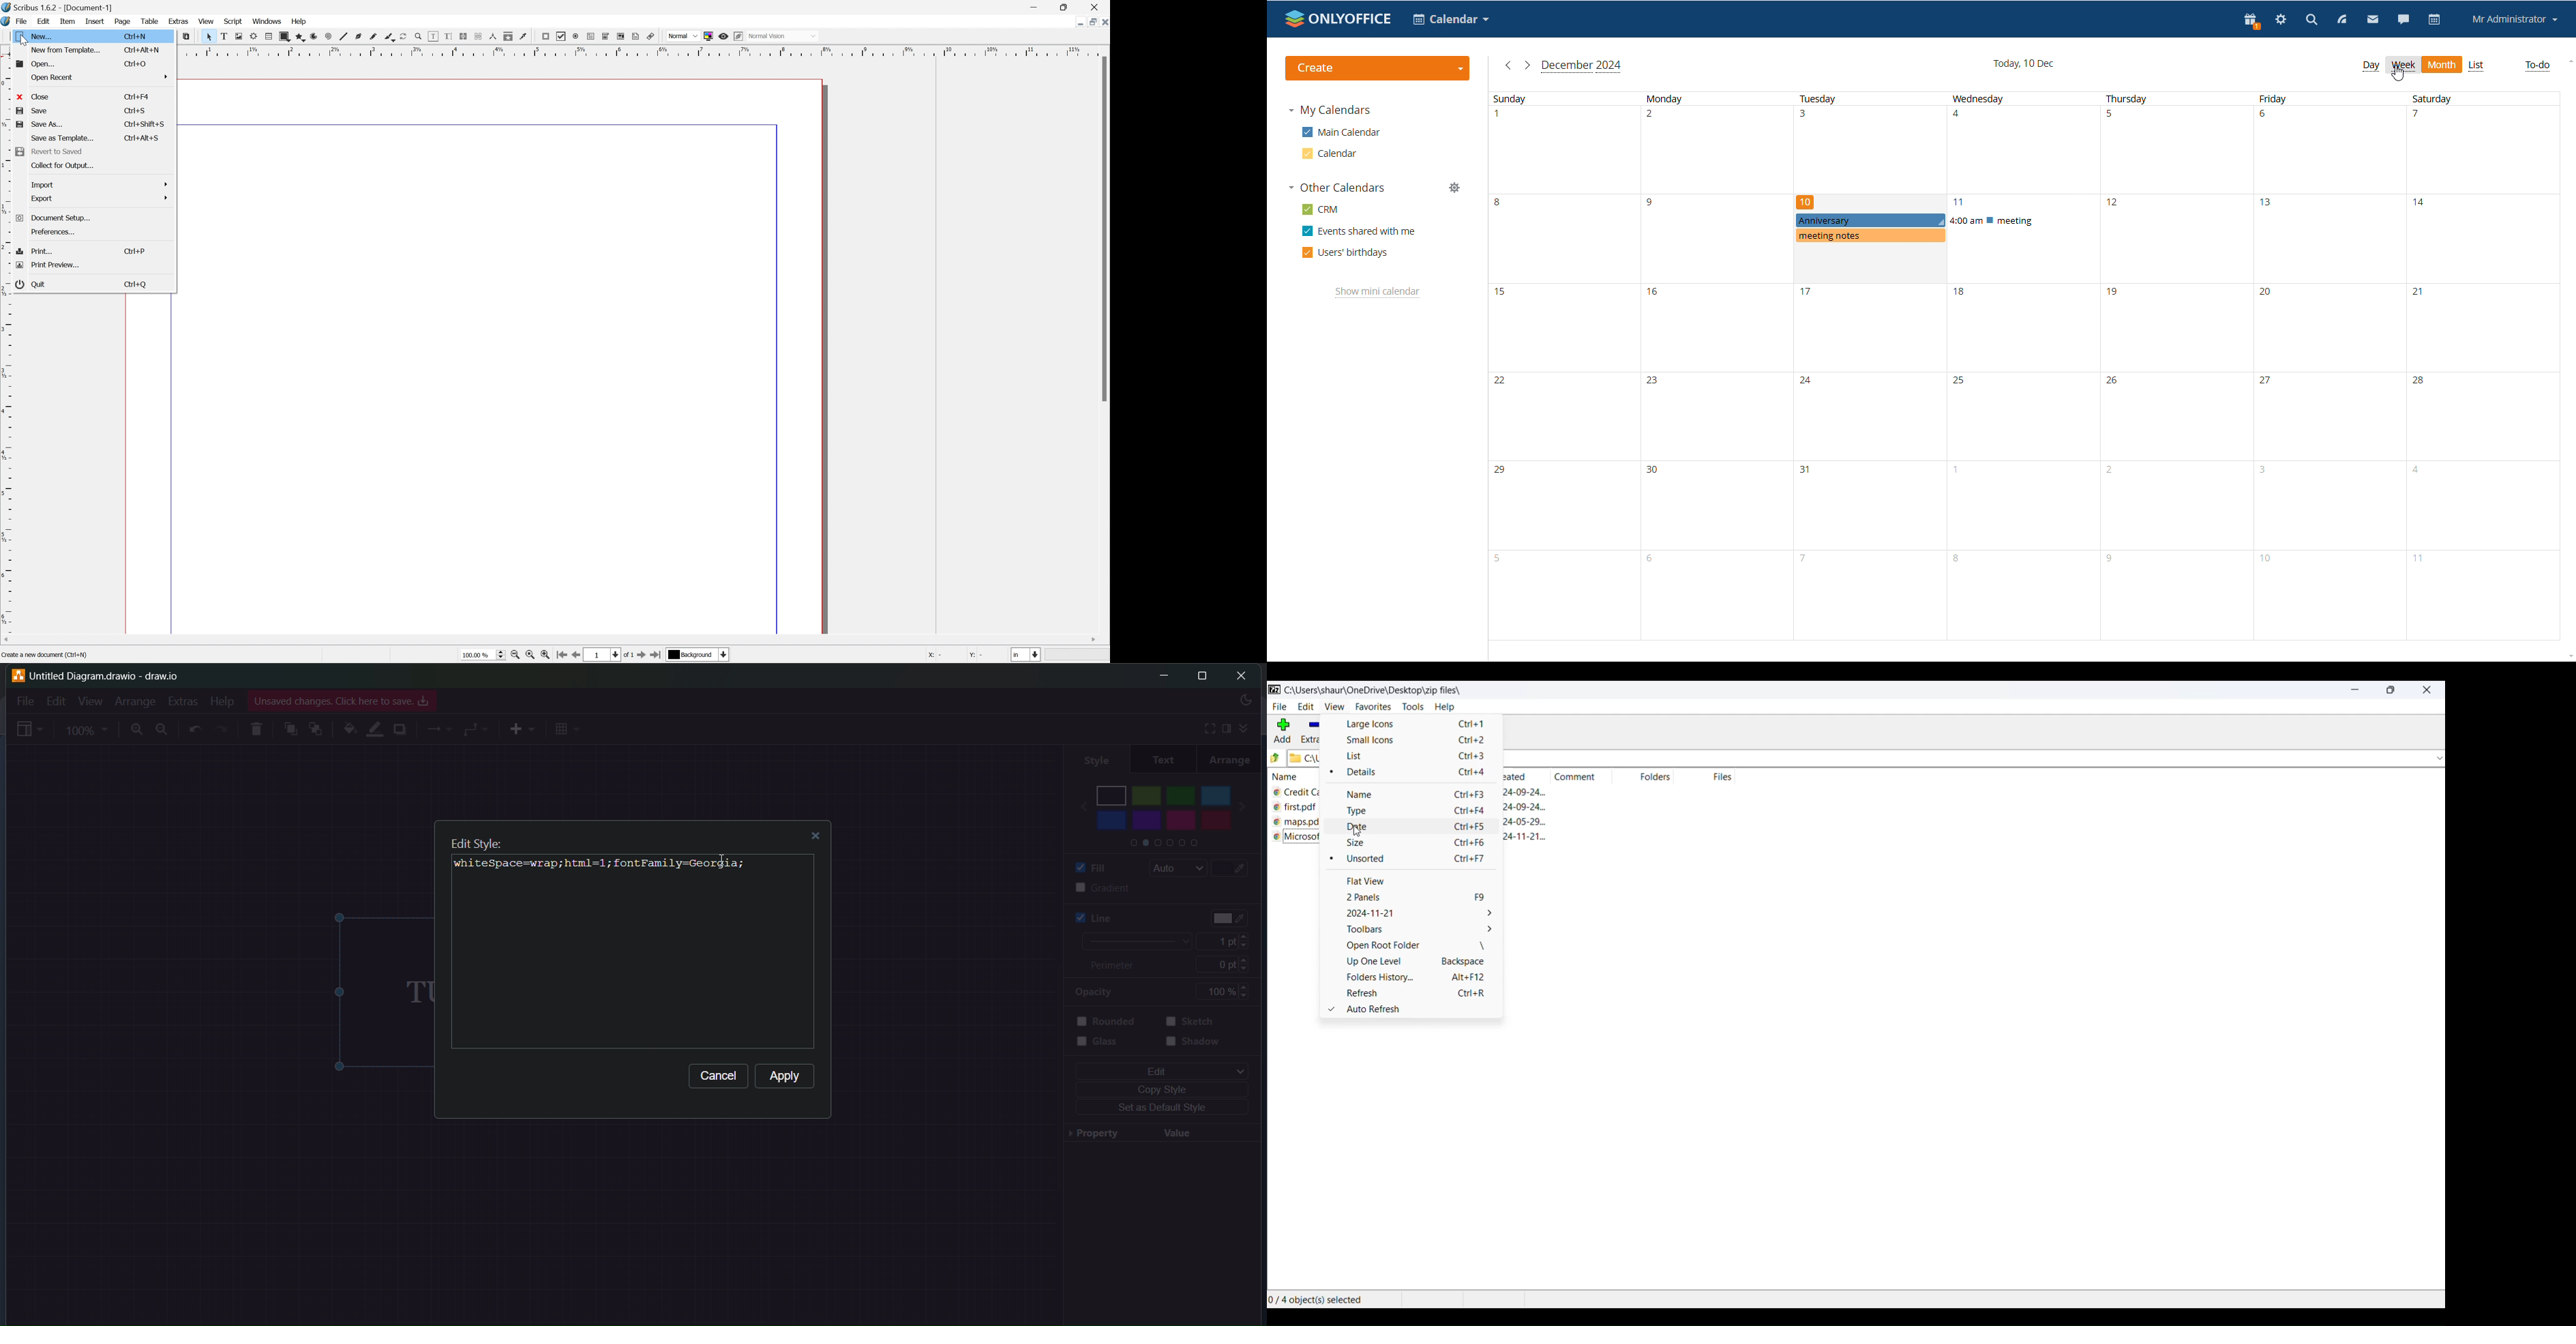 This screenshot has height=1344, width=2576. I want to click on current line, so click(1133, 942).